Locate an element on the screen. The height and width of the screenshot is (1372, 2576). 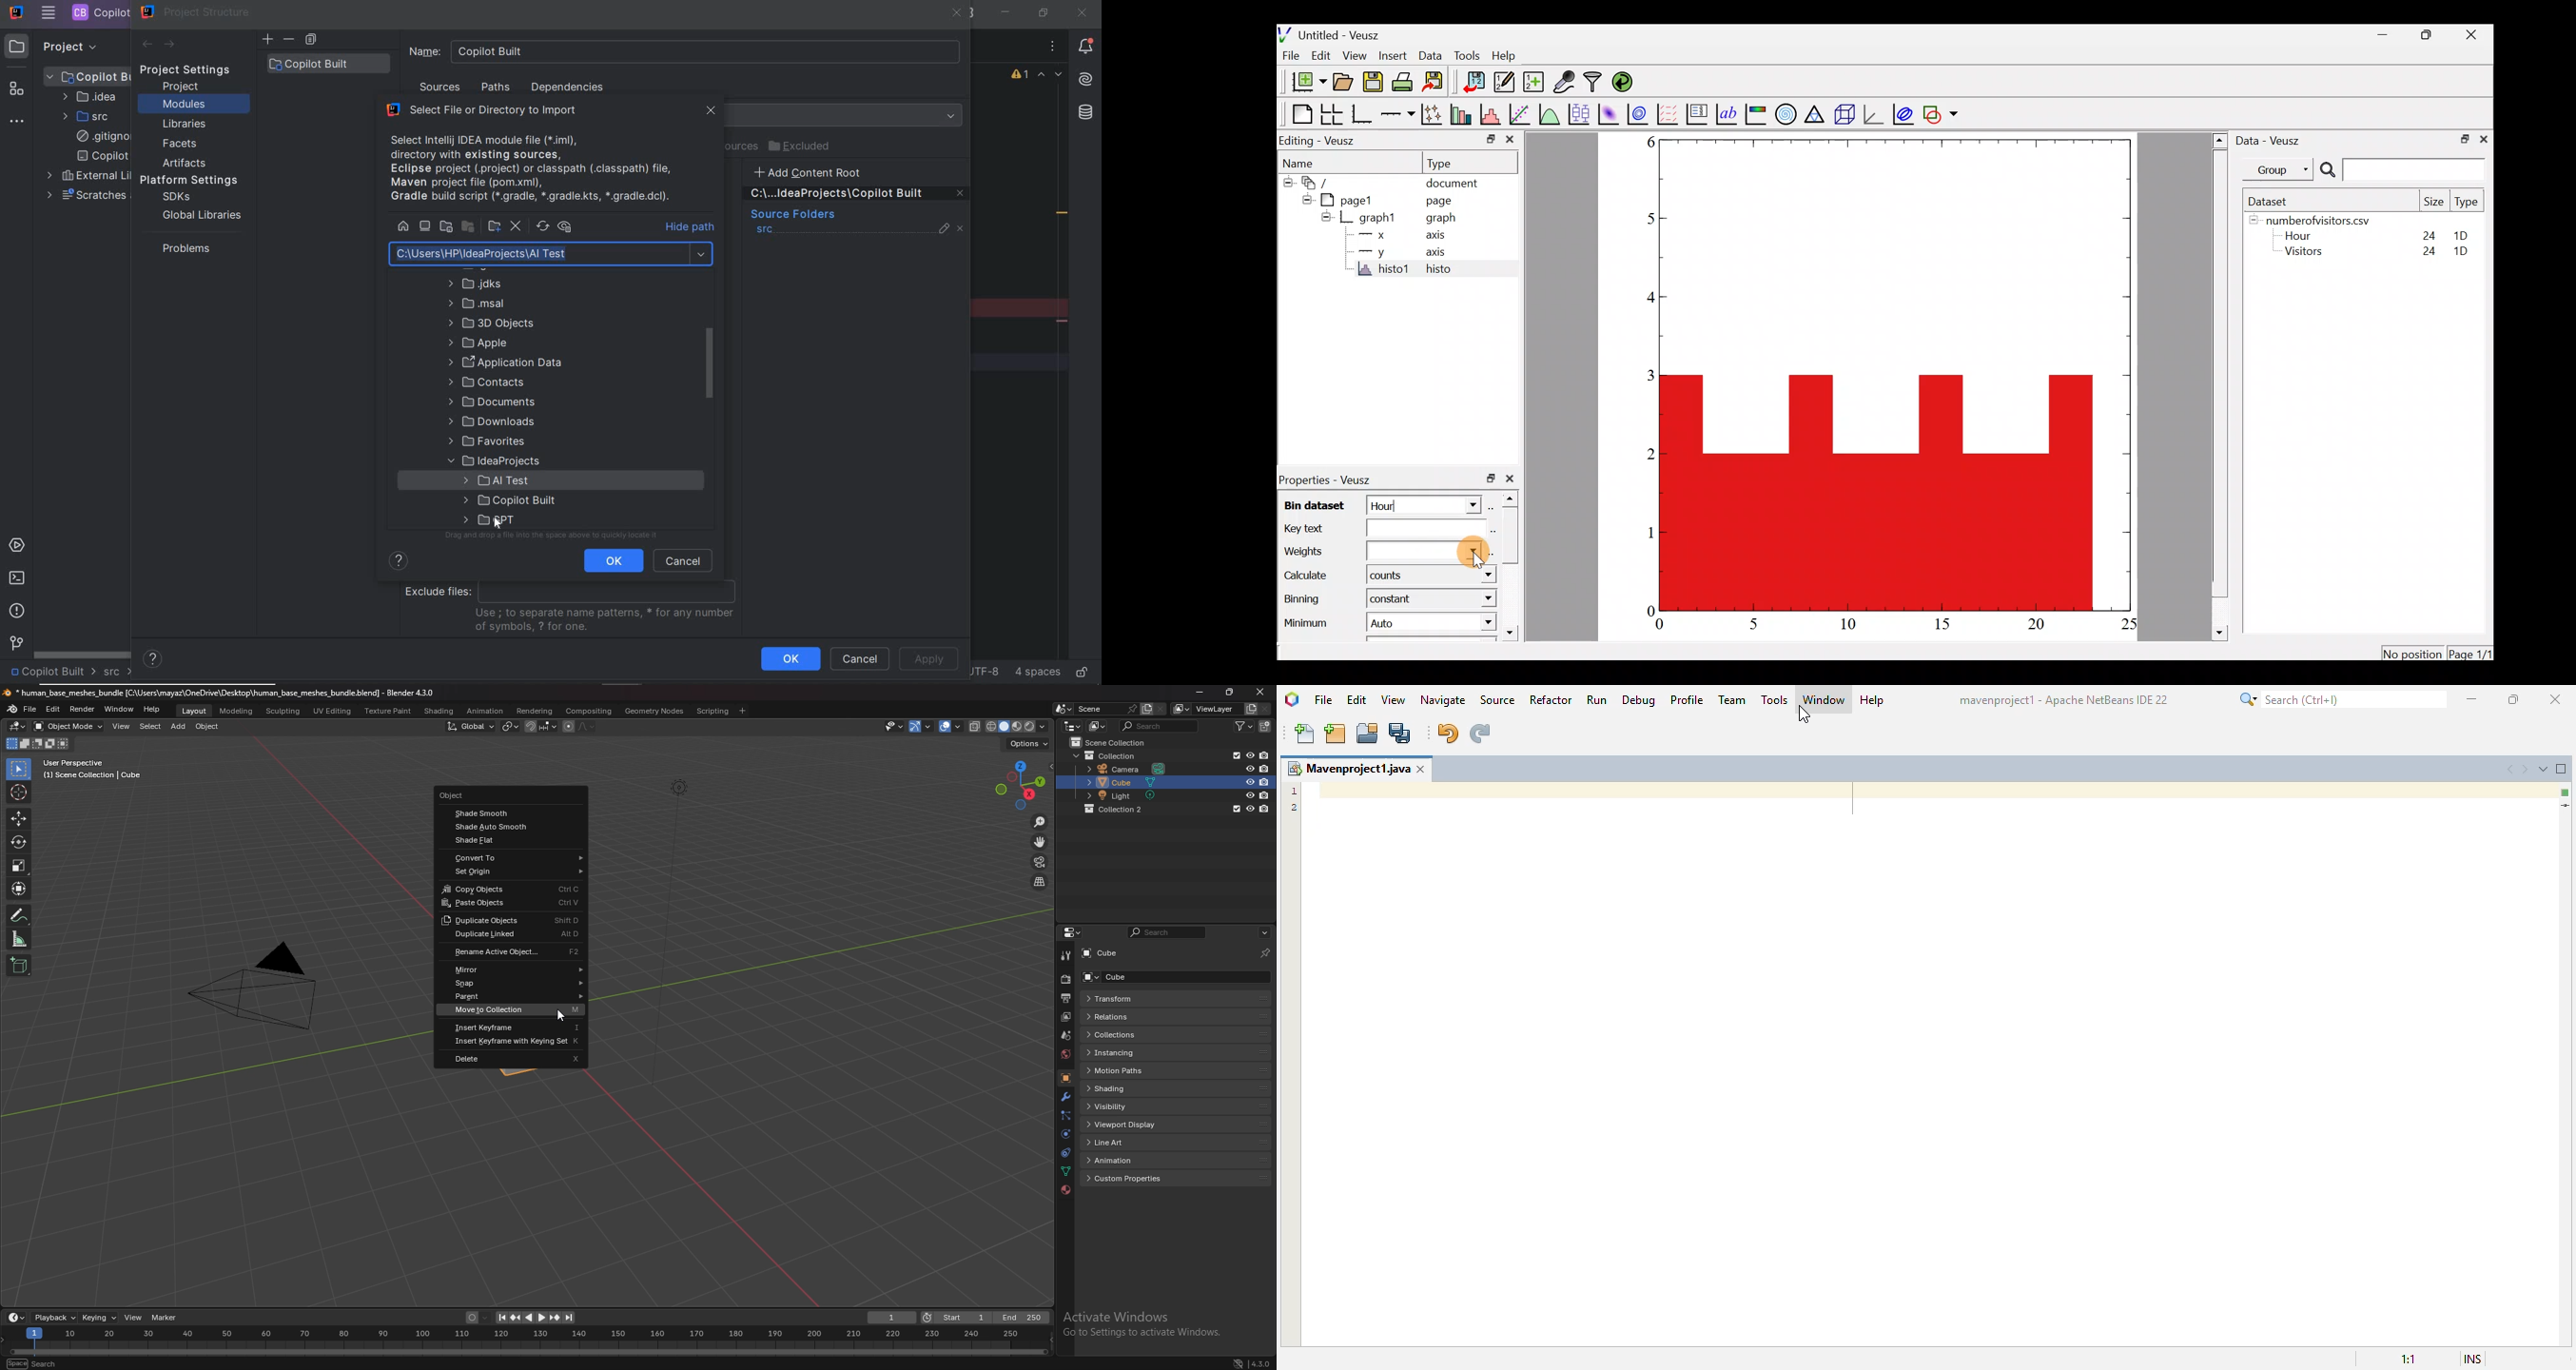
project settings is located at coordinates (194, 70).